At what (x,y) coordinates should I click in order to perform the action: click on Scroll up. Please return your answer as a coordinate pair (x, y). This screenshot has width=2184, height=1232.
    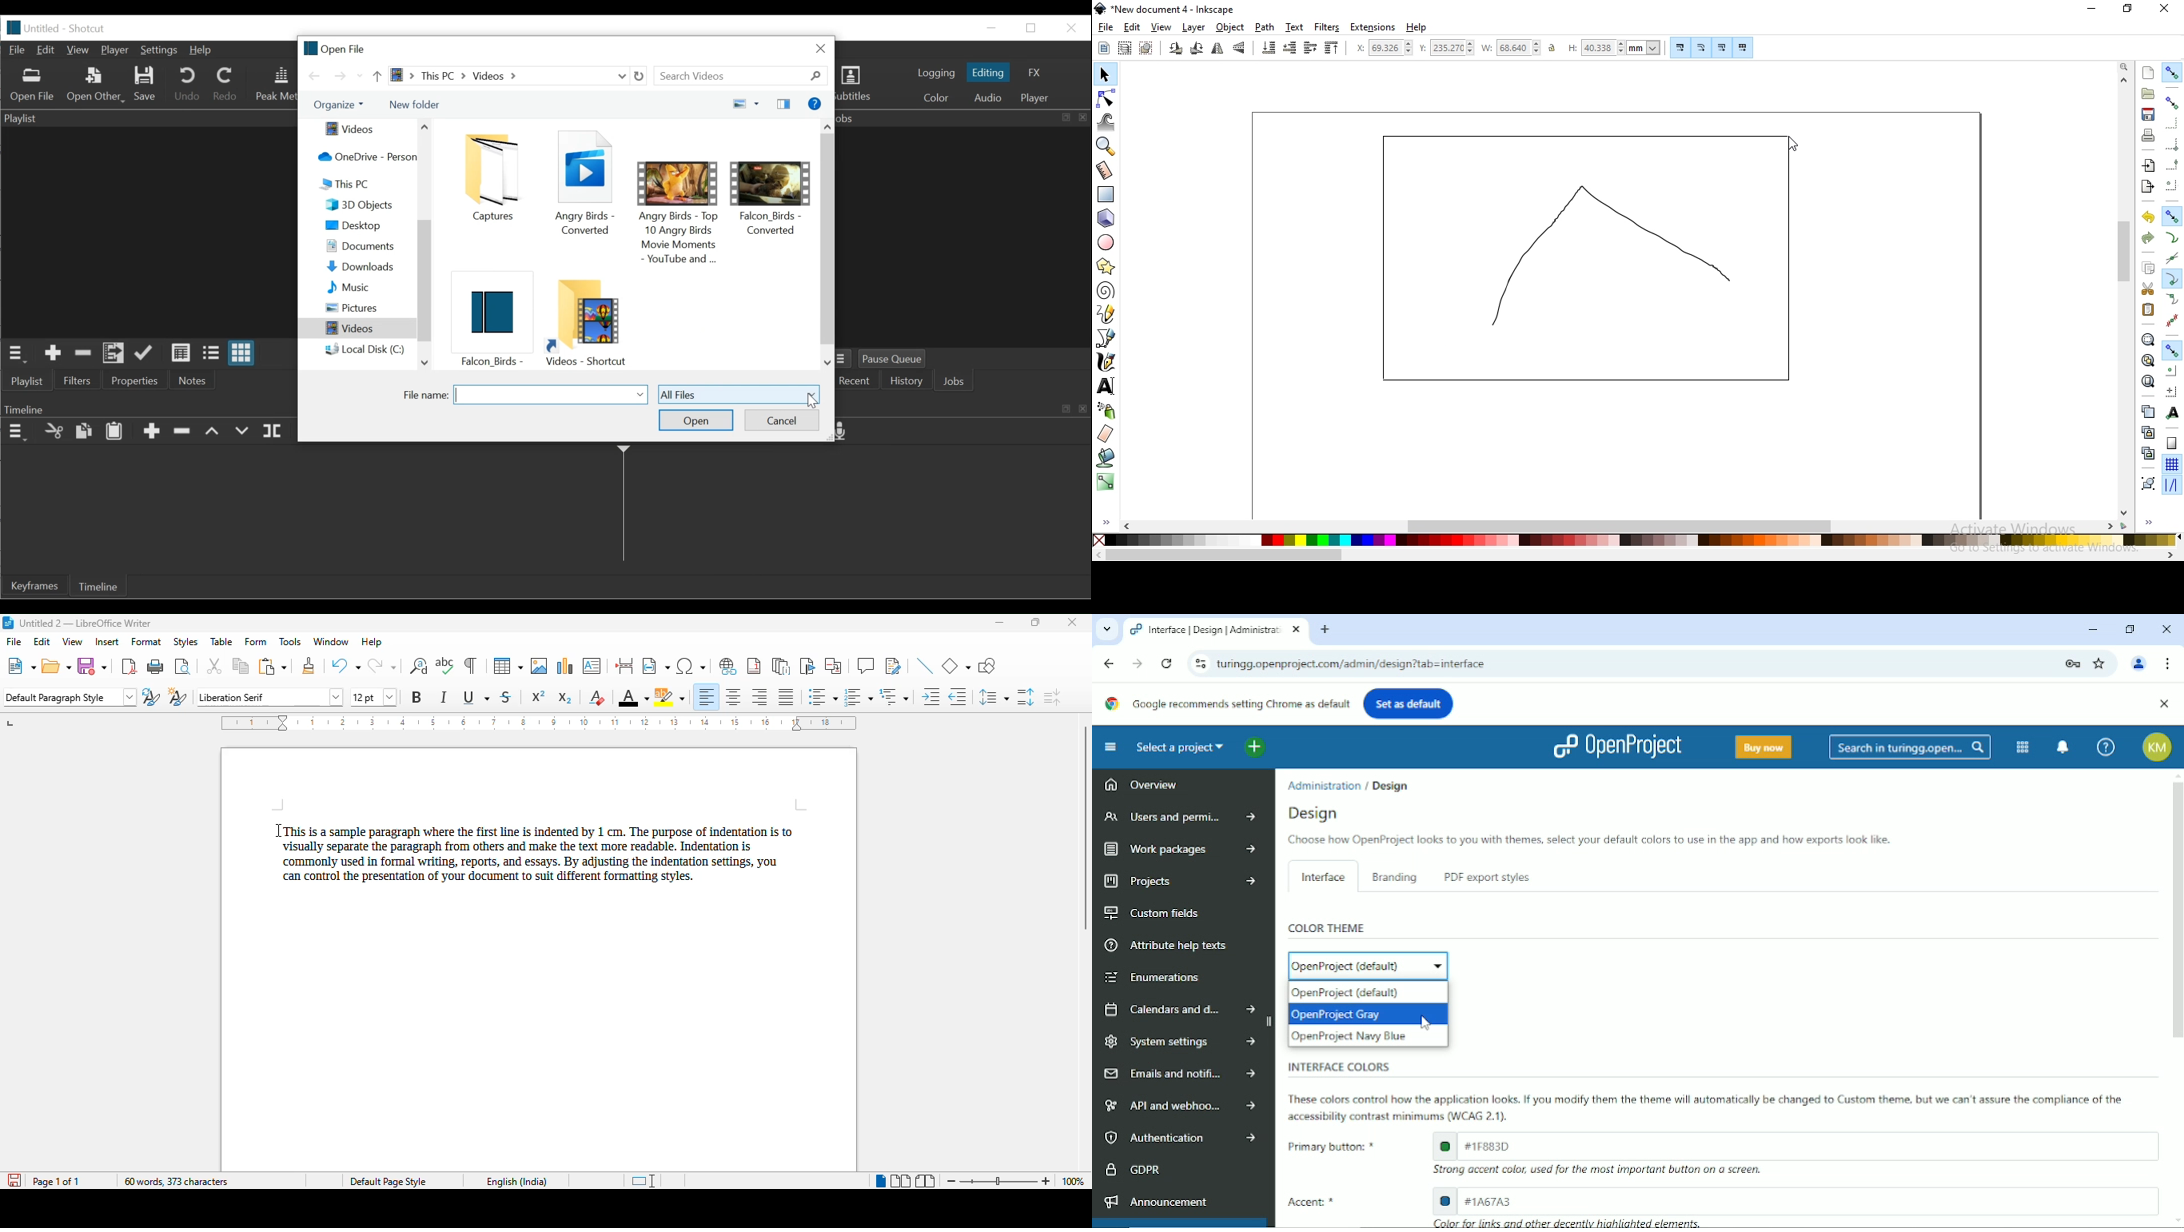
    Looking at the image, I should click on (828, 125).